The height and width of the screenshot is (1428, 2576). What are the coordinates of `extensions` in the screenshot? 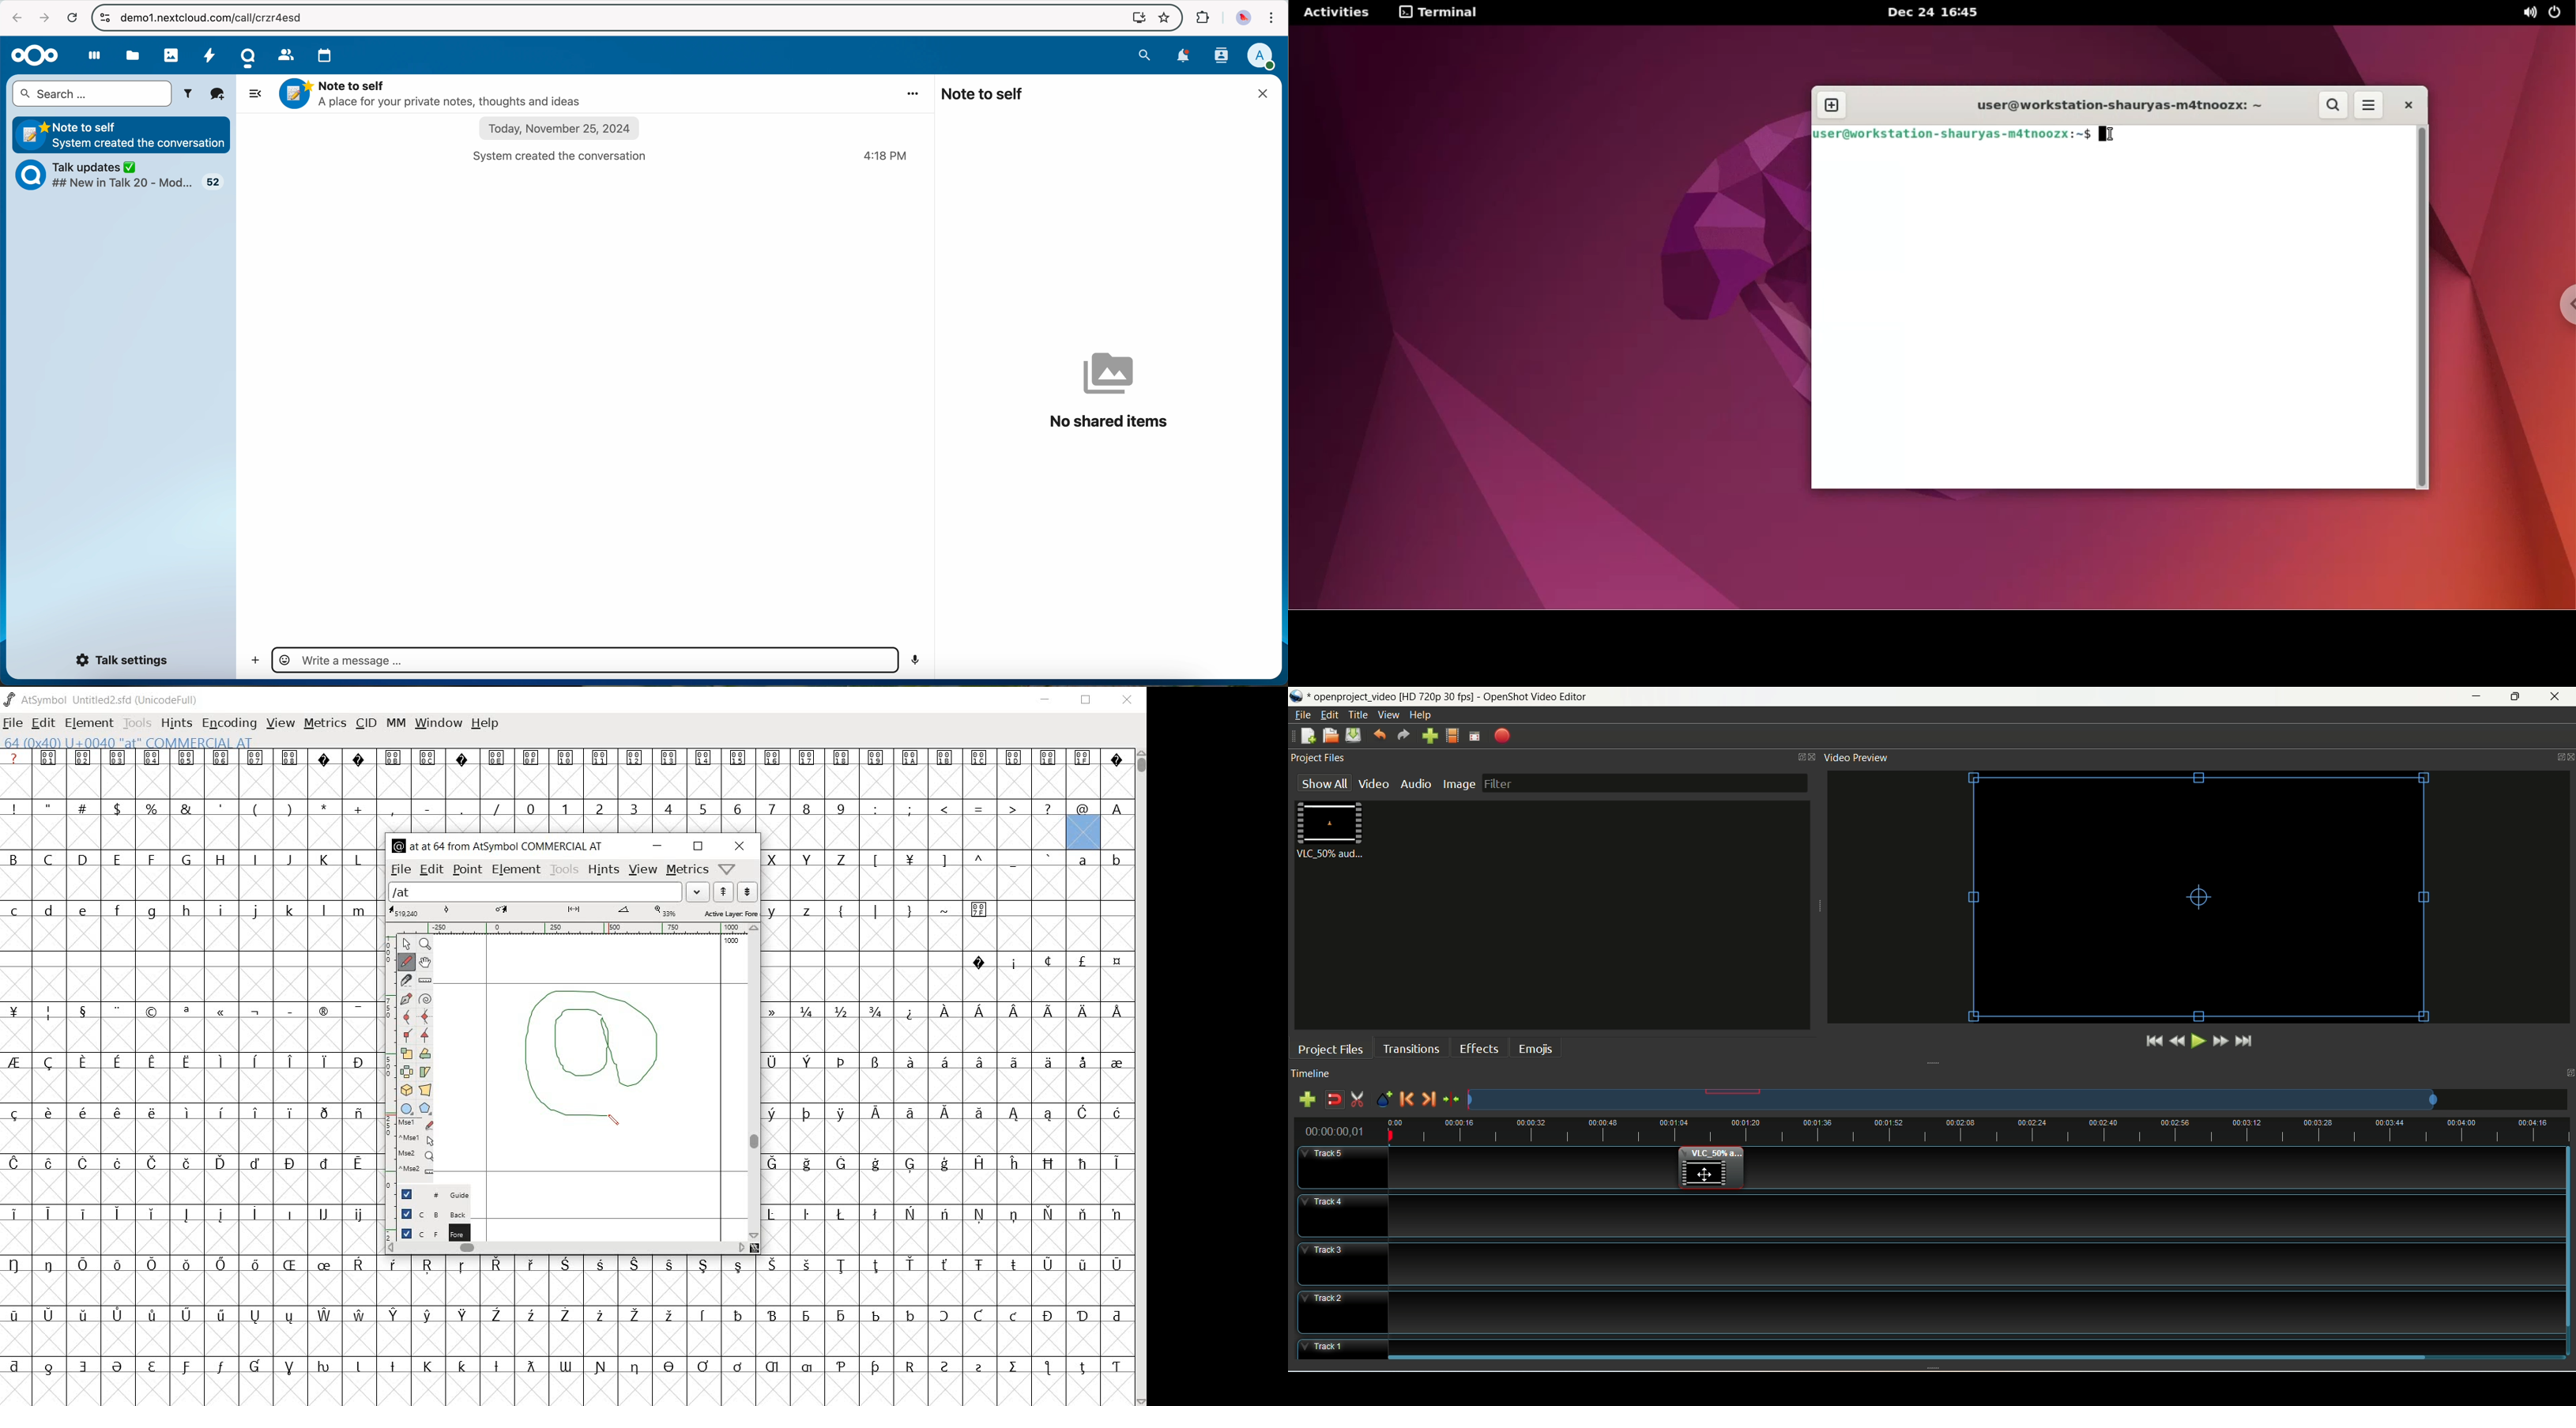 It's located at (1203, 18).